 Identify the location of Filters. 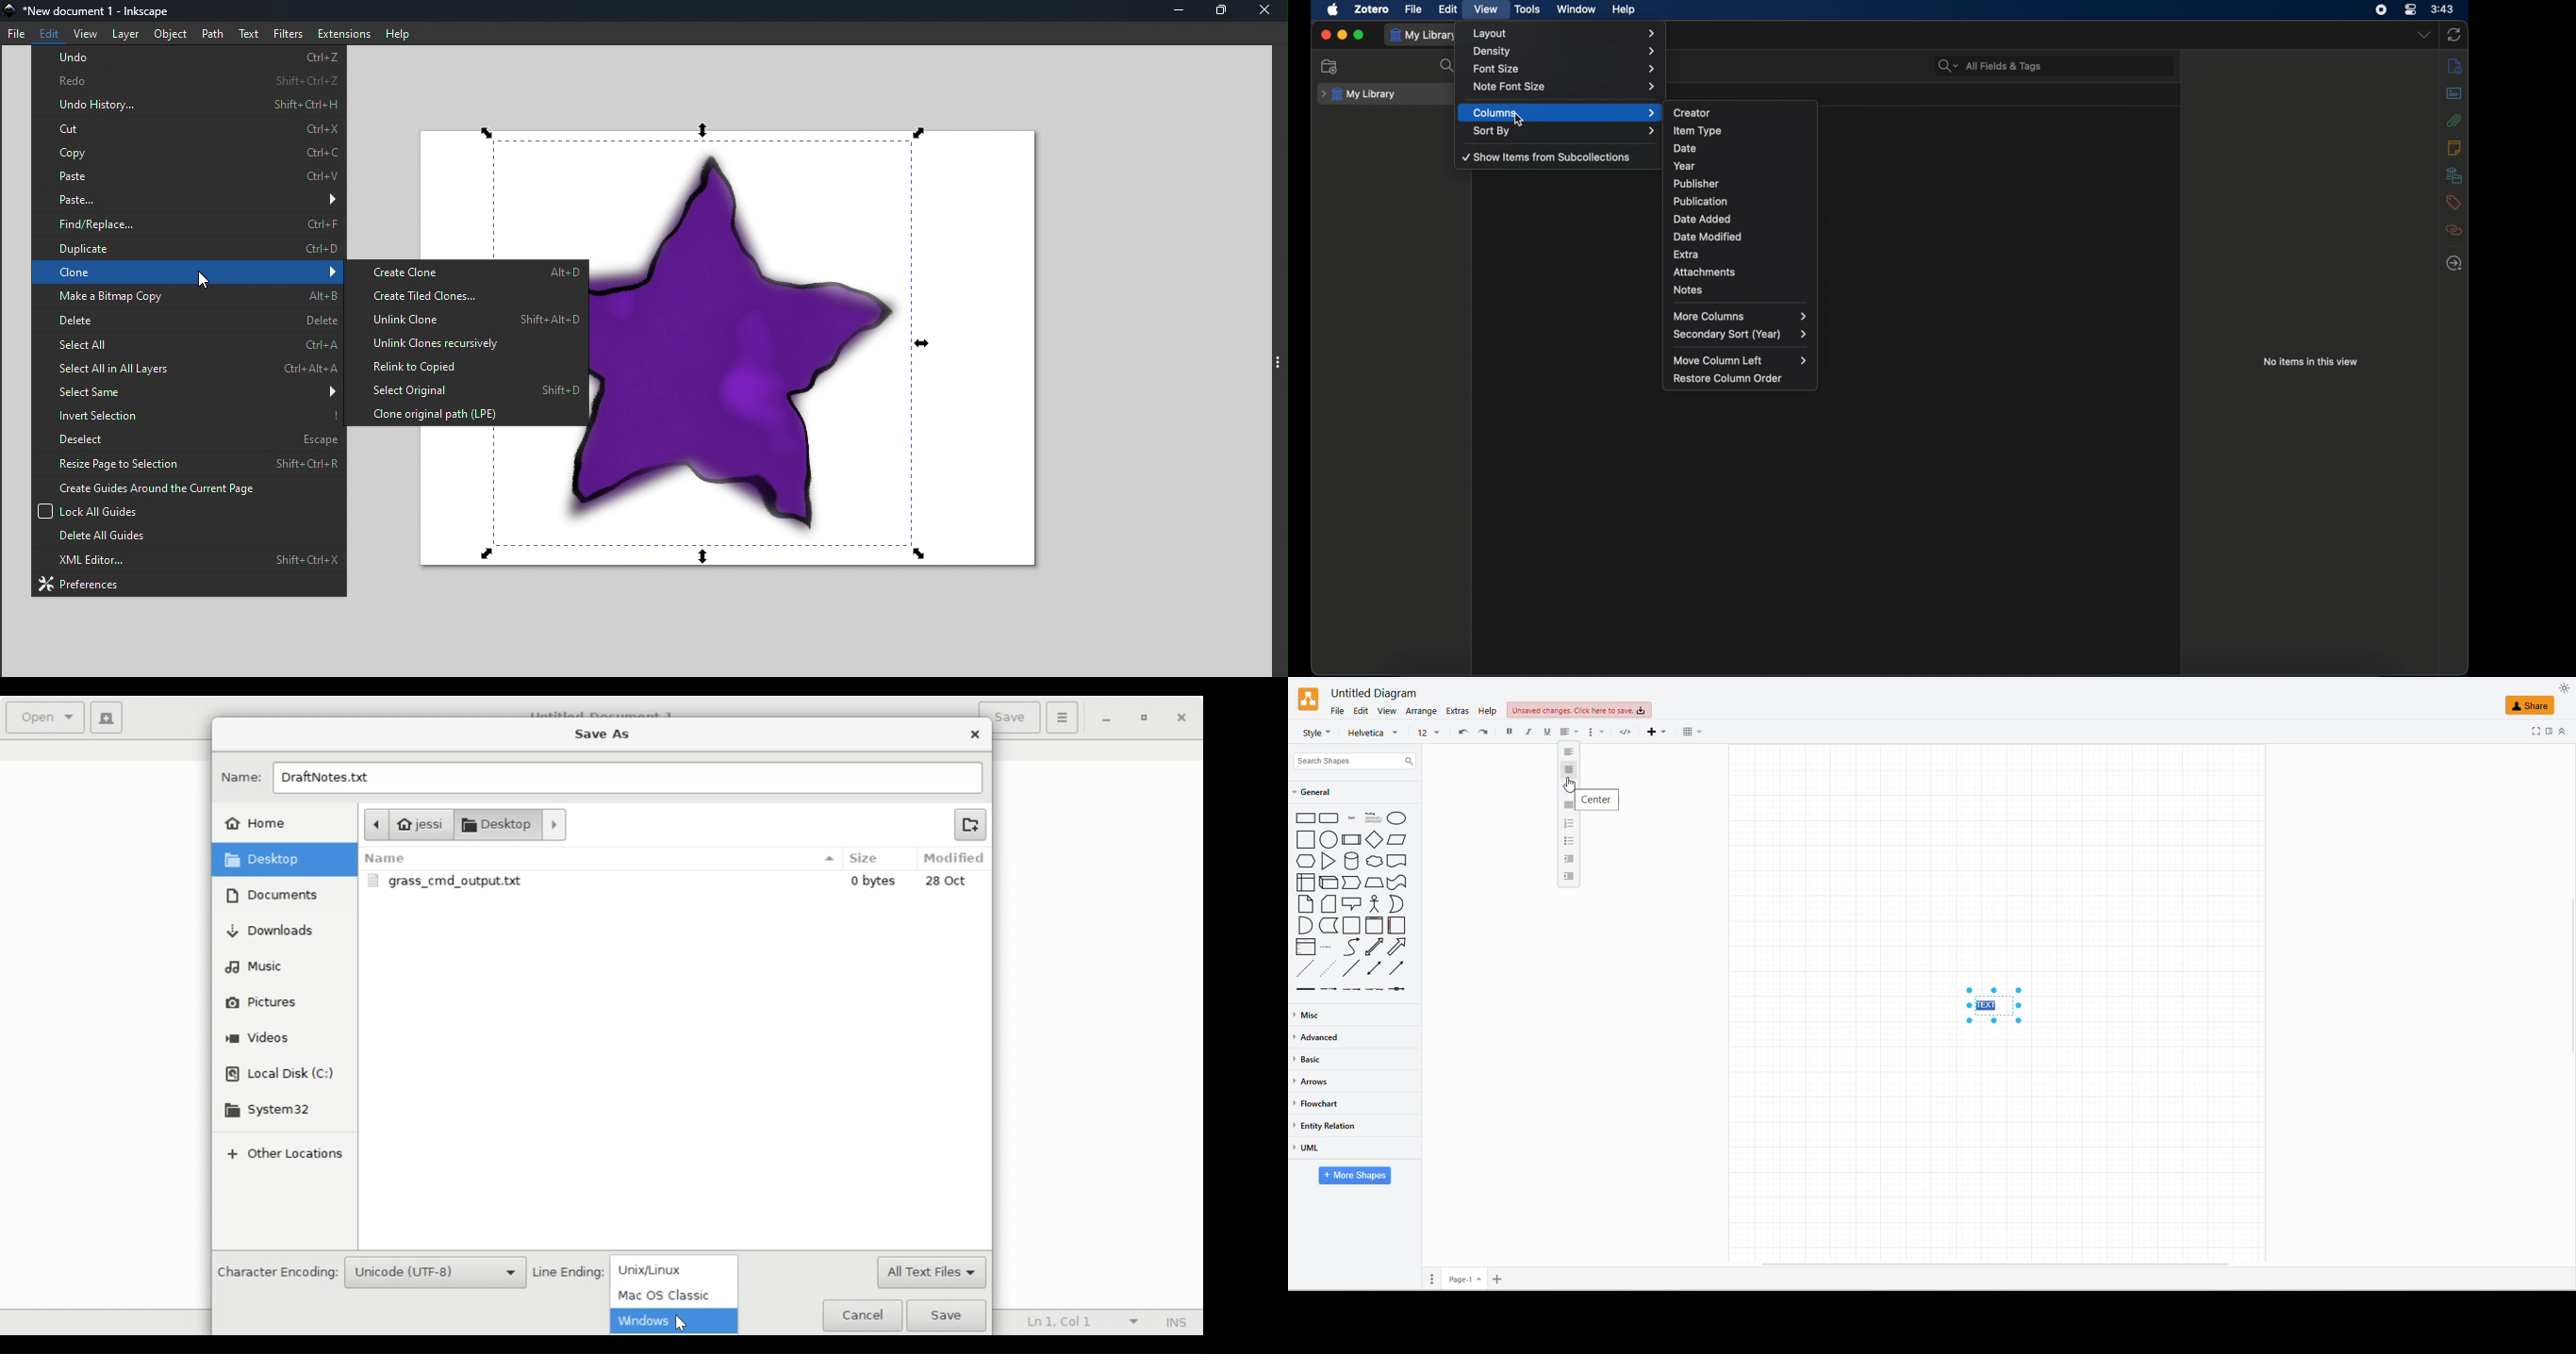
(287, 33).